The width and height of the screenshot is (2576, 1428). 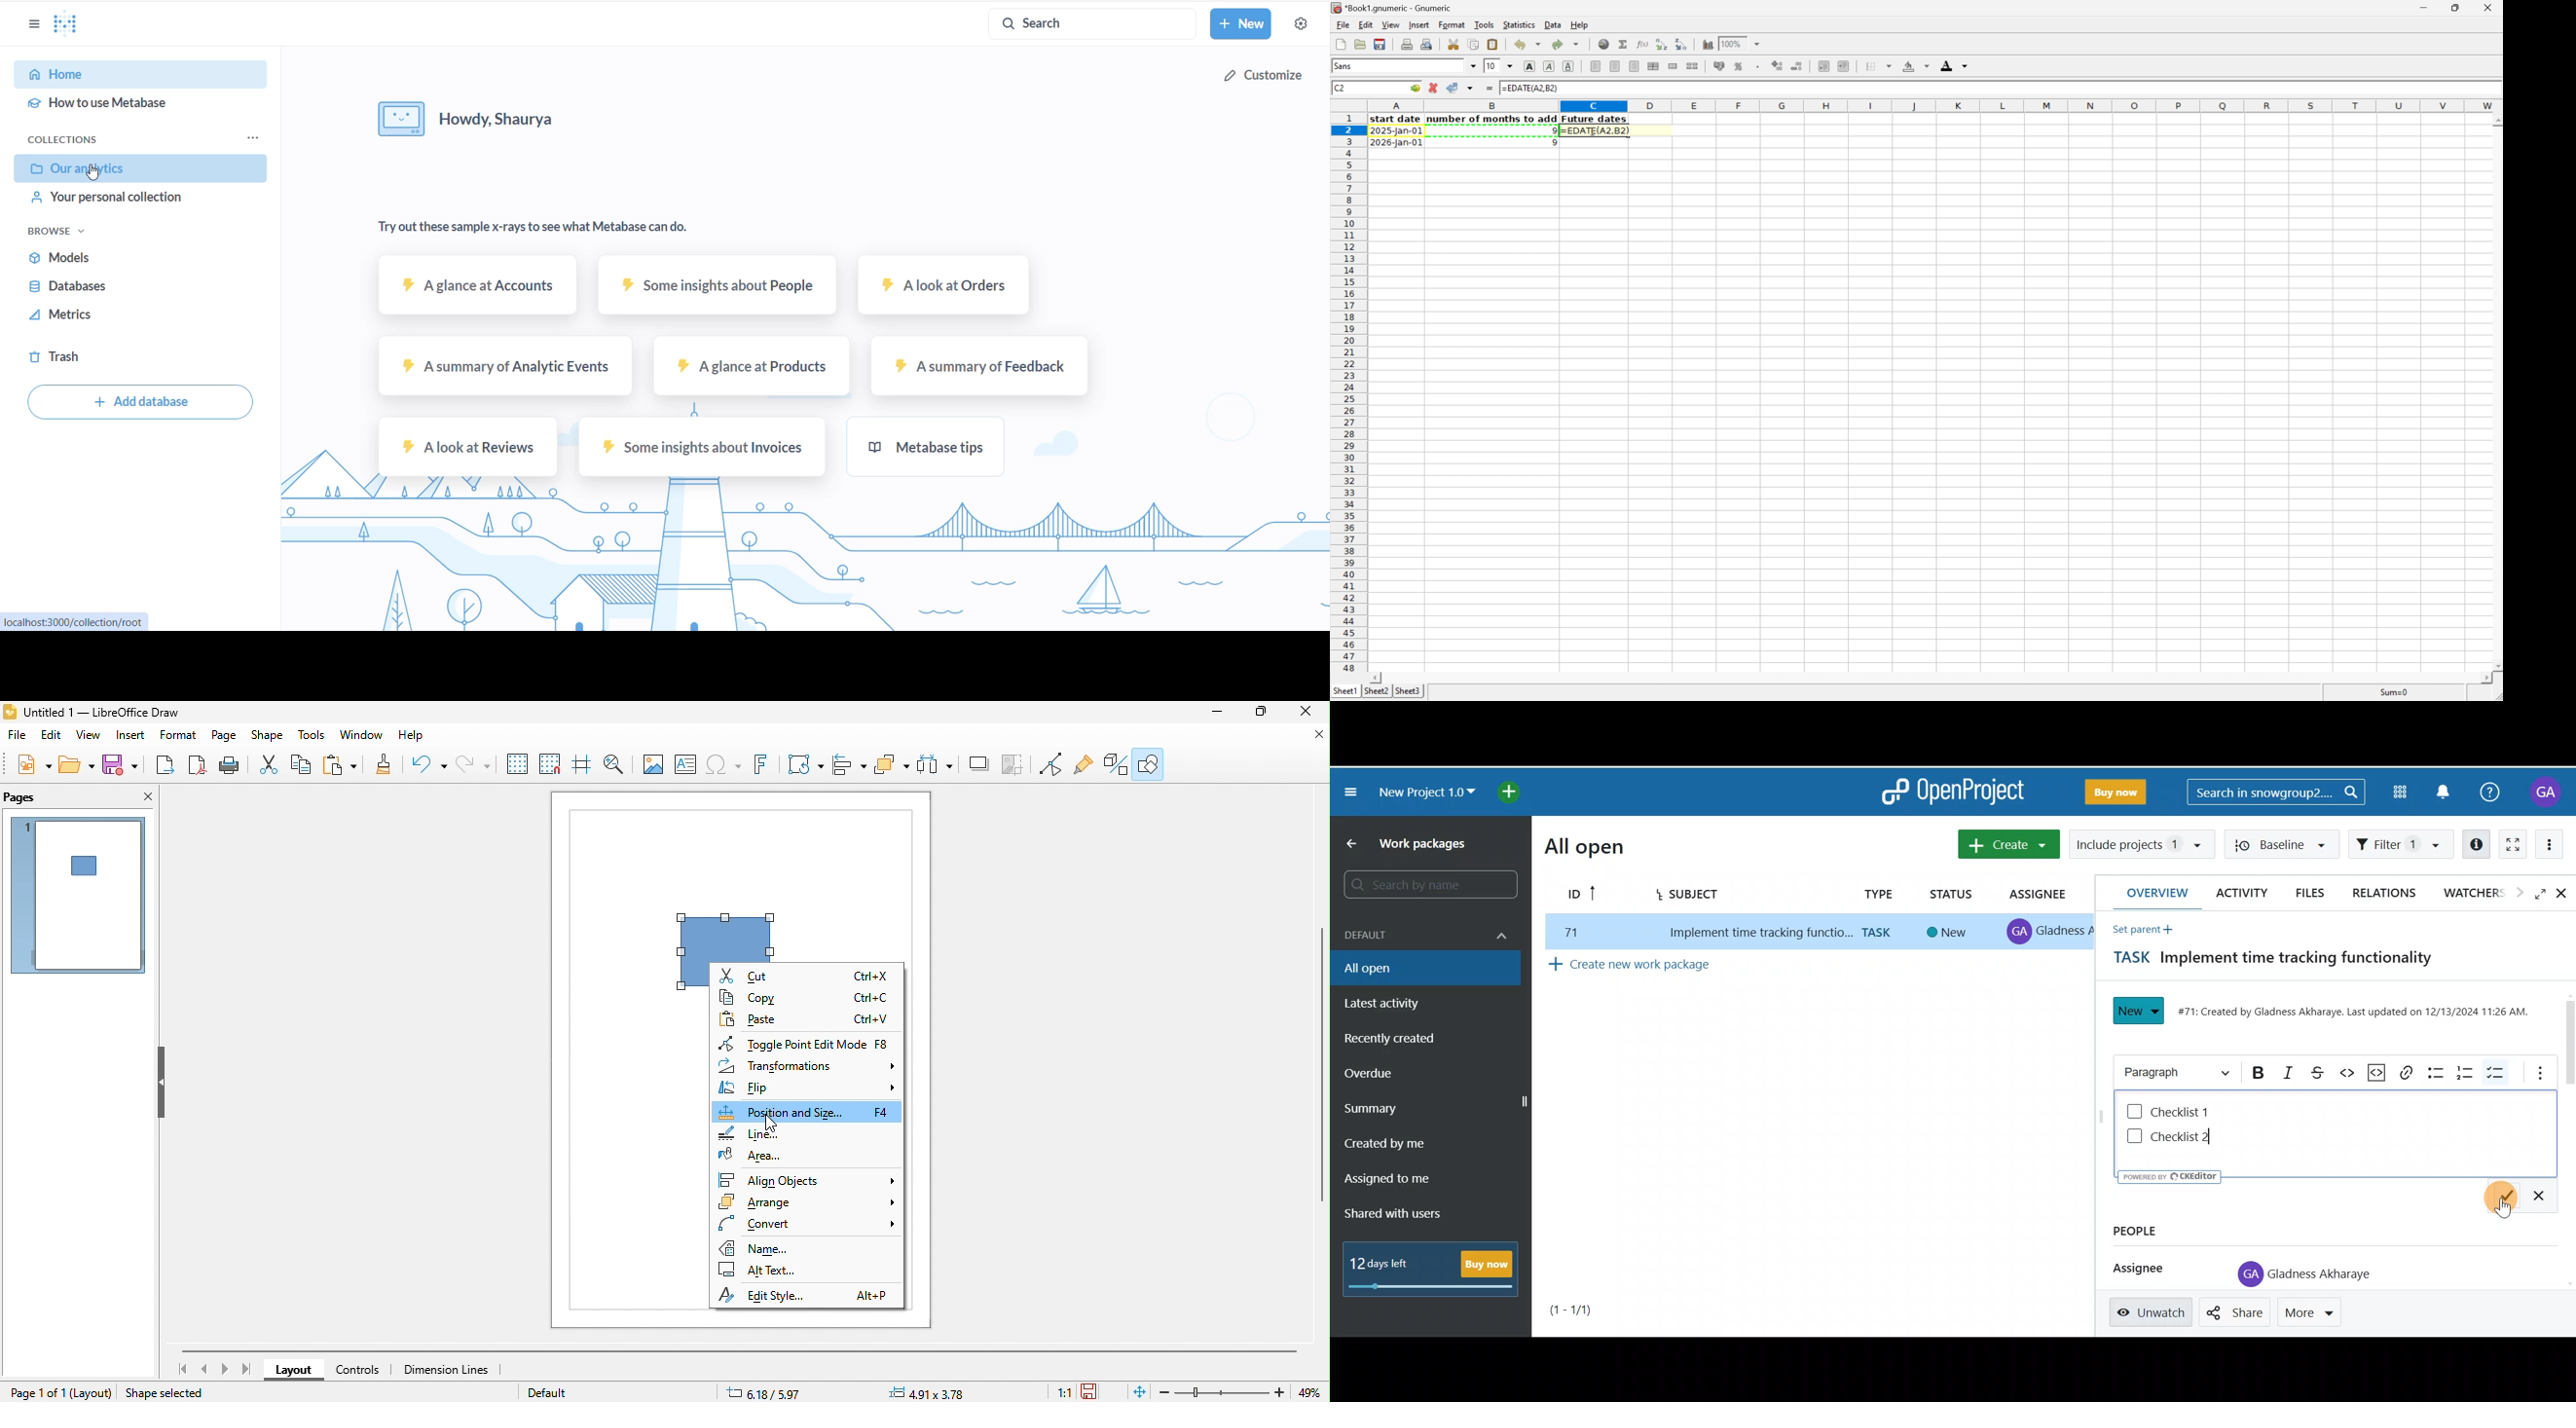 I want to click on copy, so click(x=304, y=766).